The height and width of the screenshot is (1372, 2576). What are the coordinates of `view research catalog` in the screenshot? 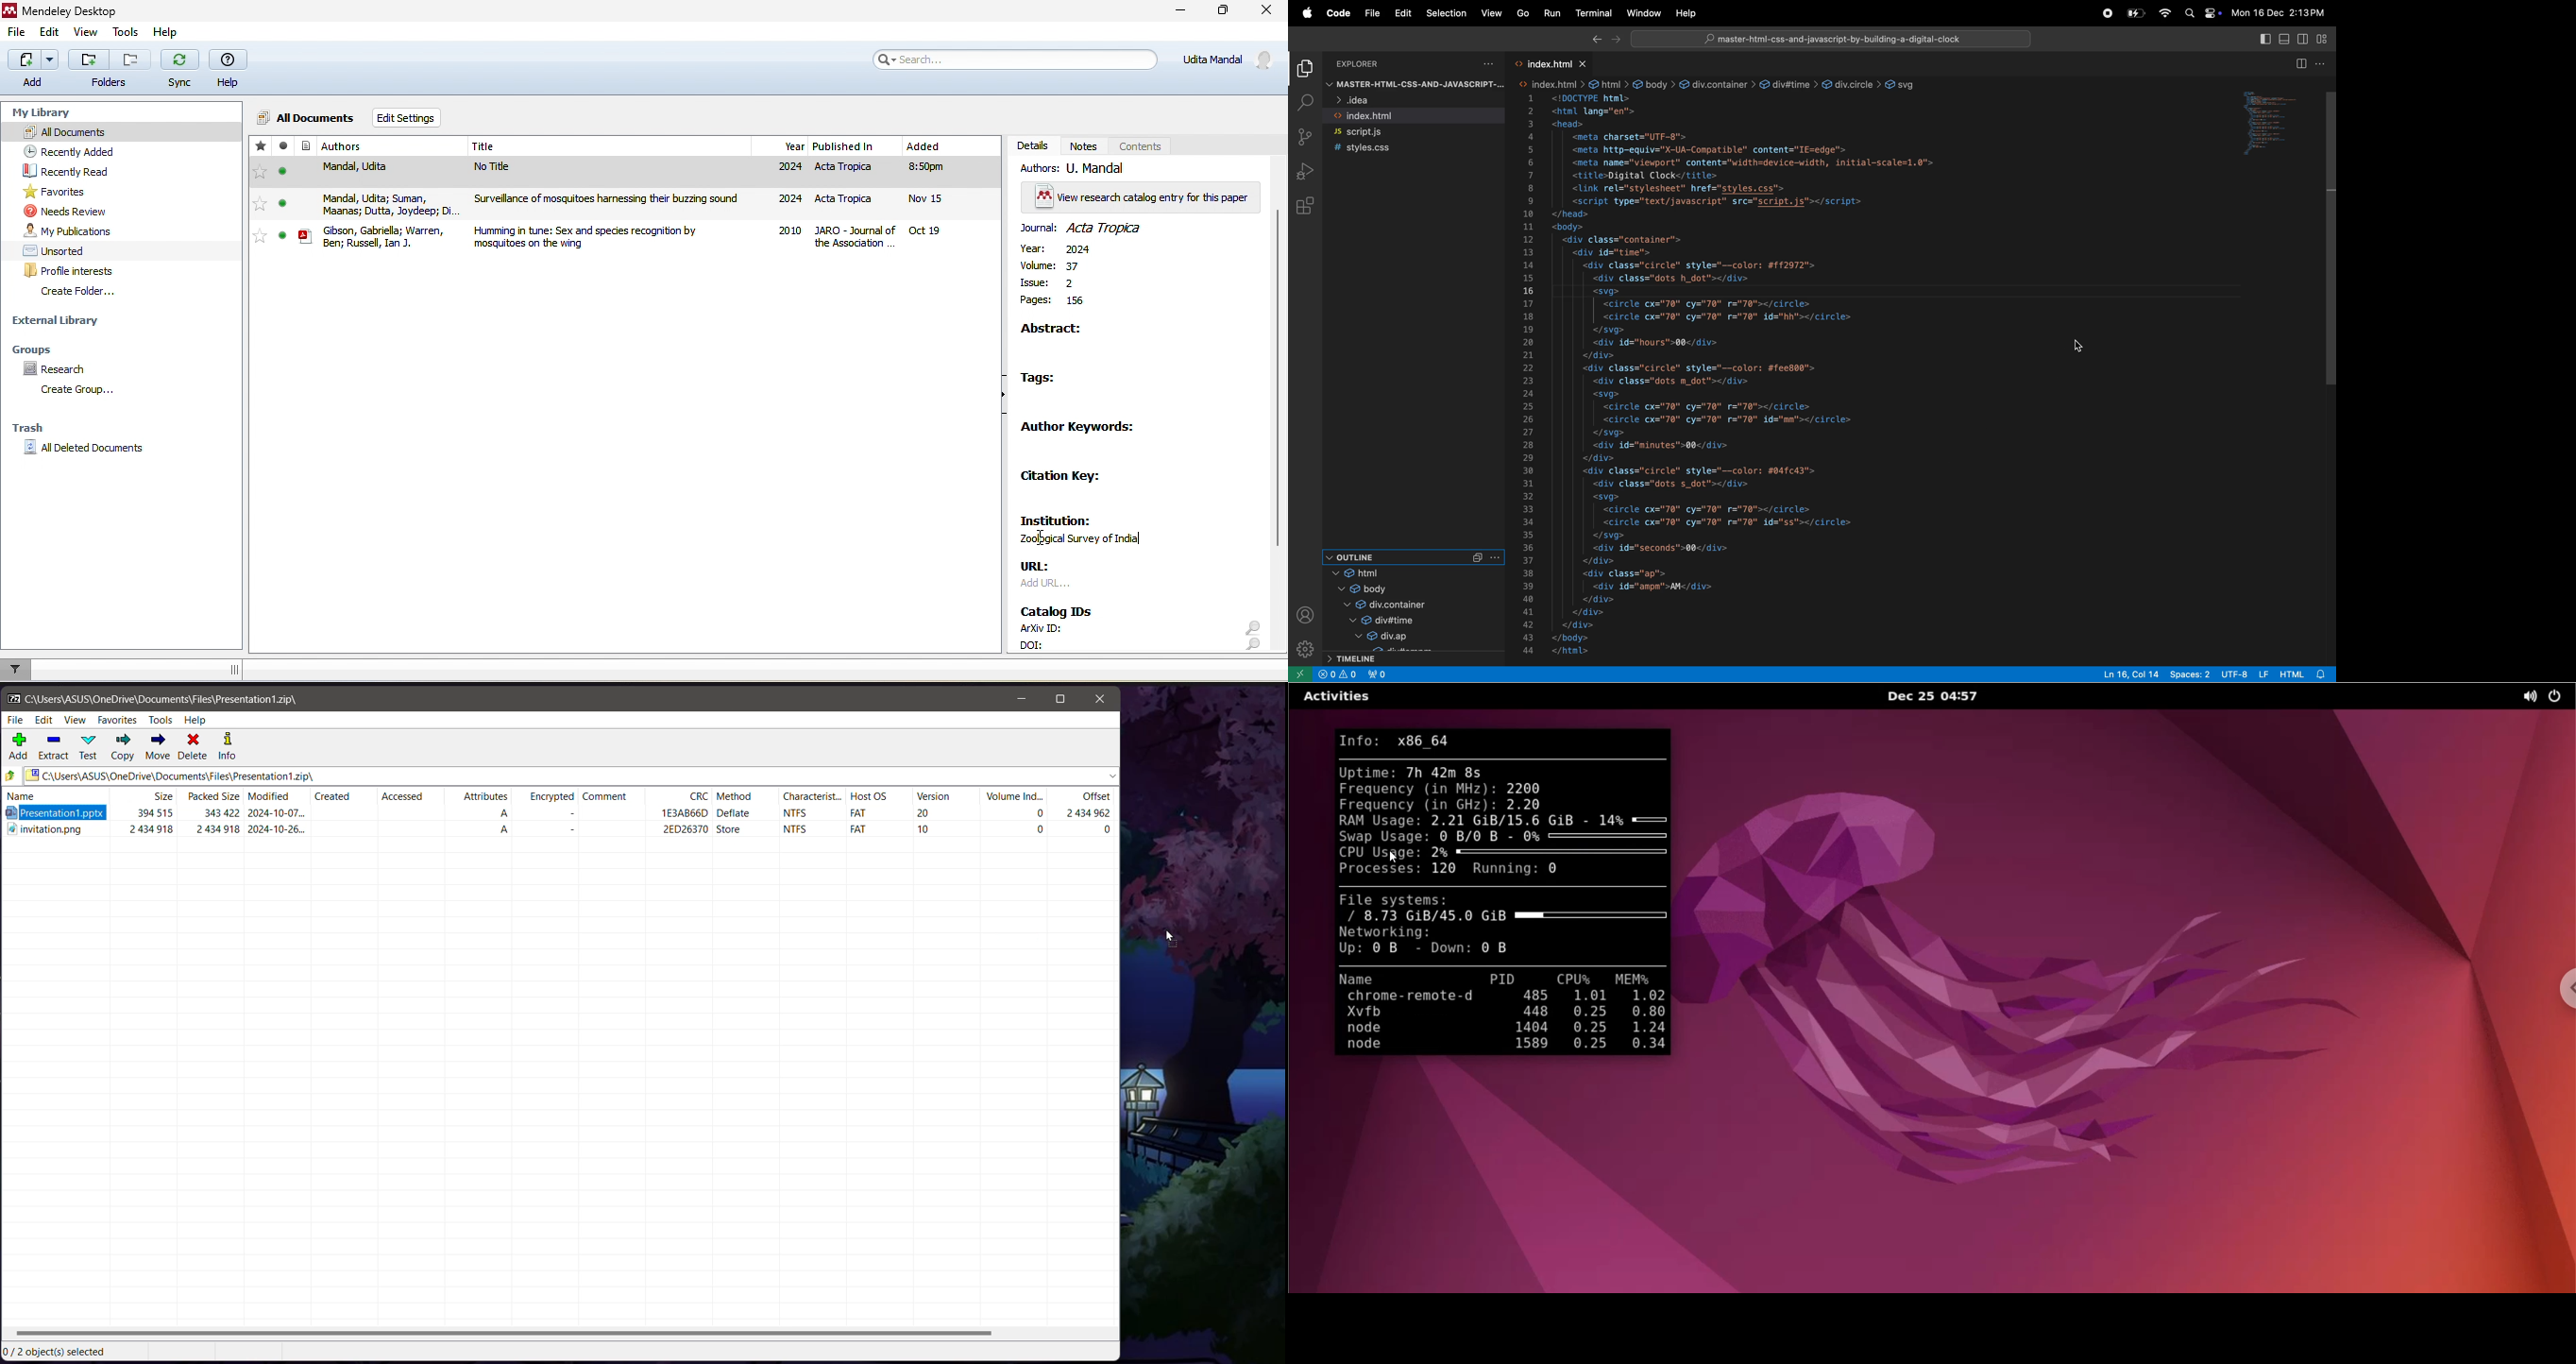 It's located at (1142, 196).